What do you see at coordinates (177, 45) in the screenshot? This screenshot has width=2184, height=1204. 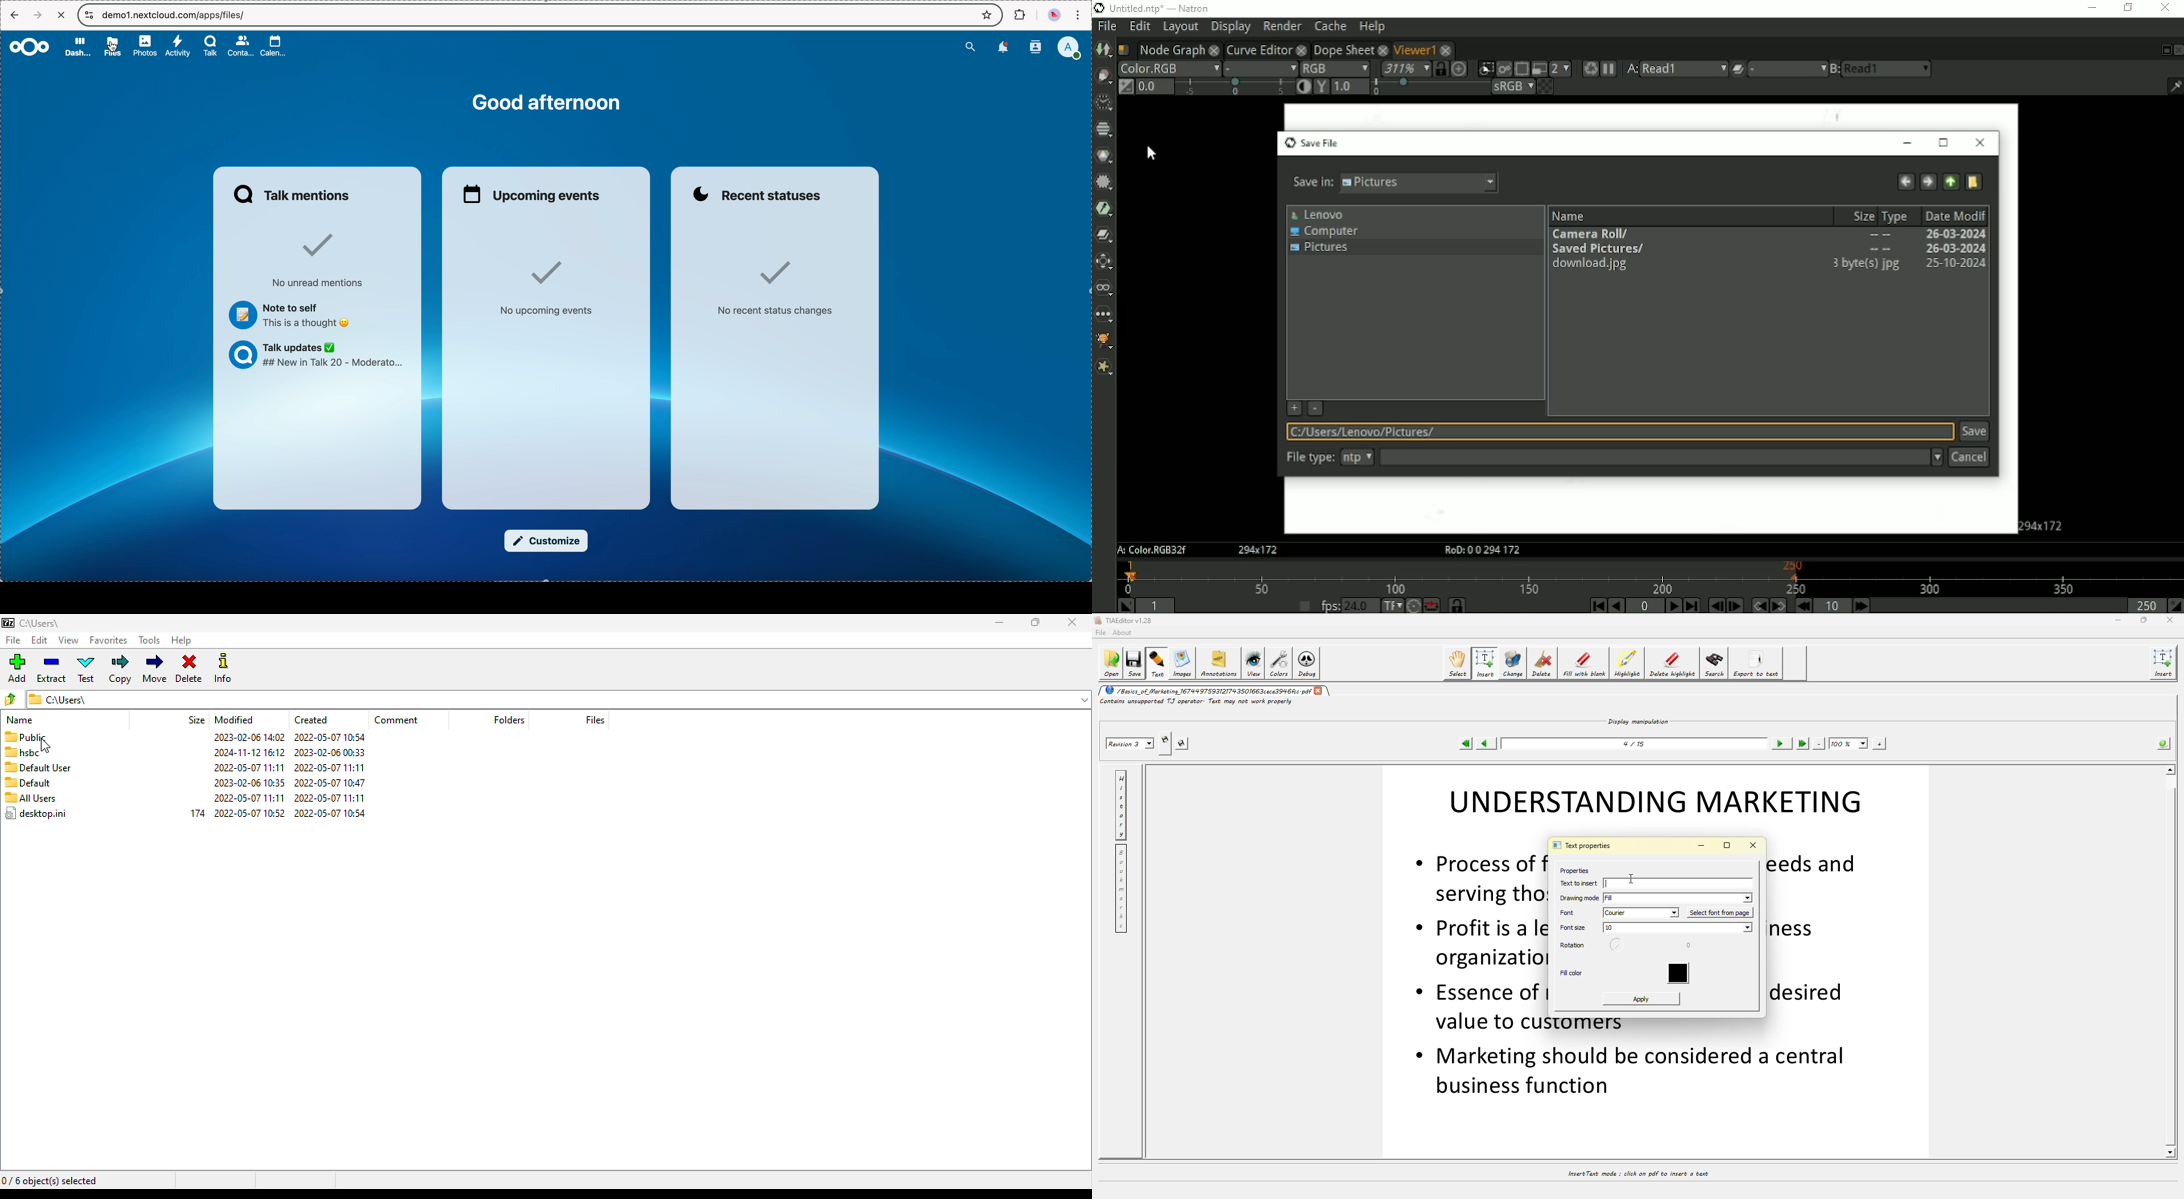 I see `activity` at bounding box center [177, 45].